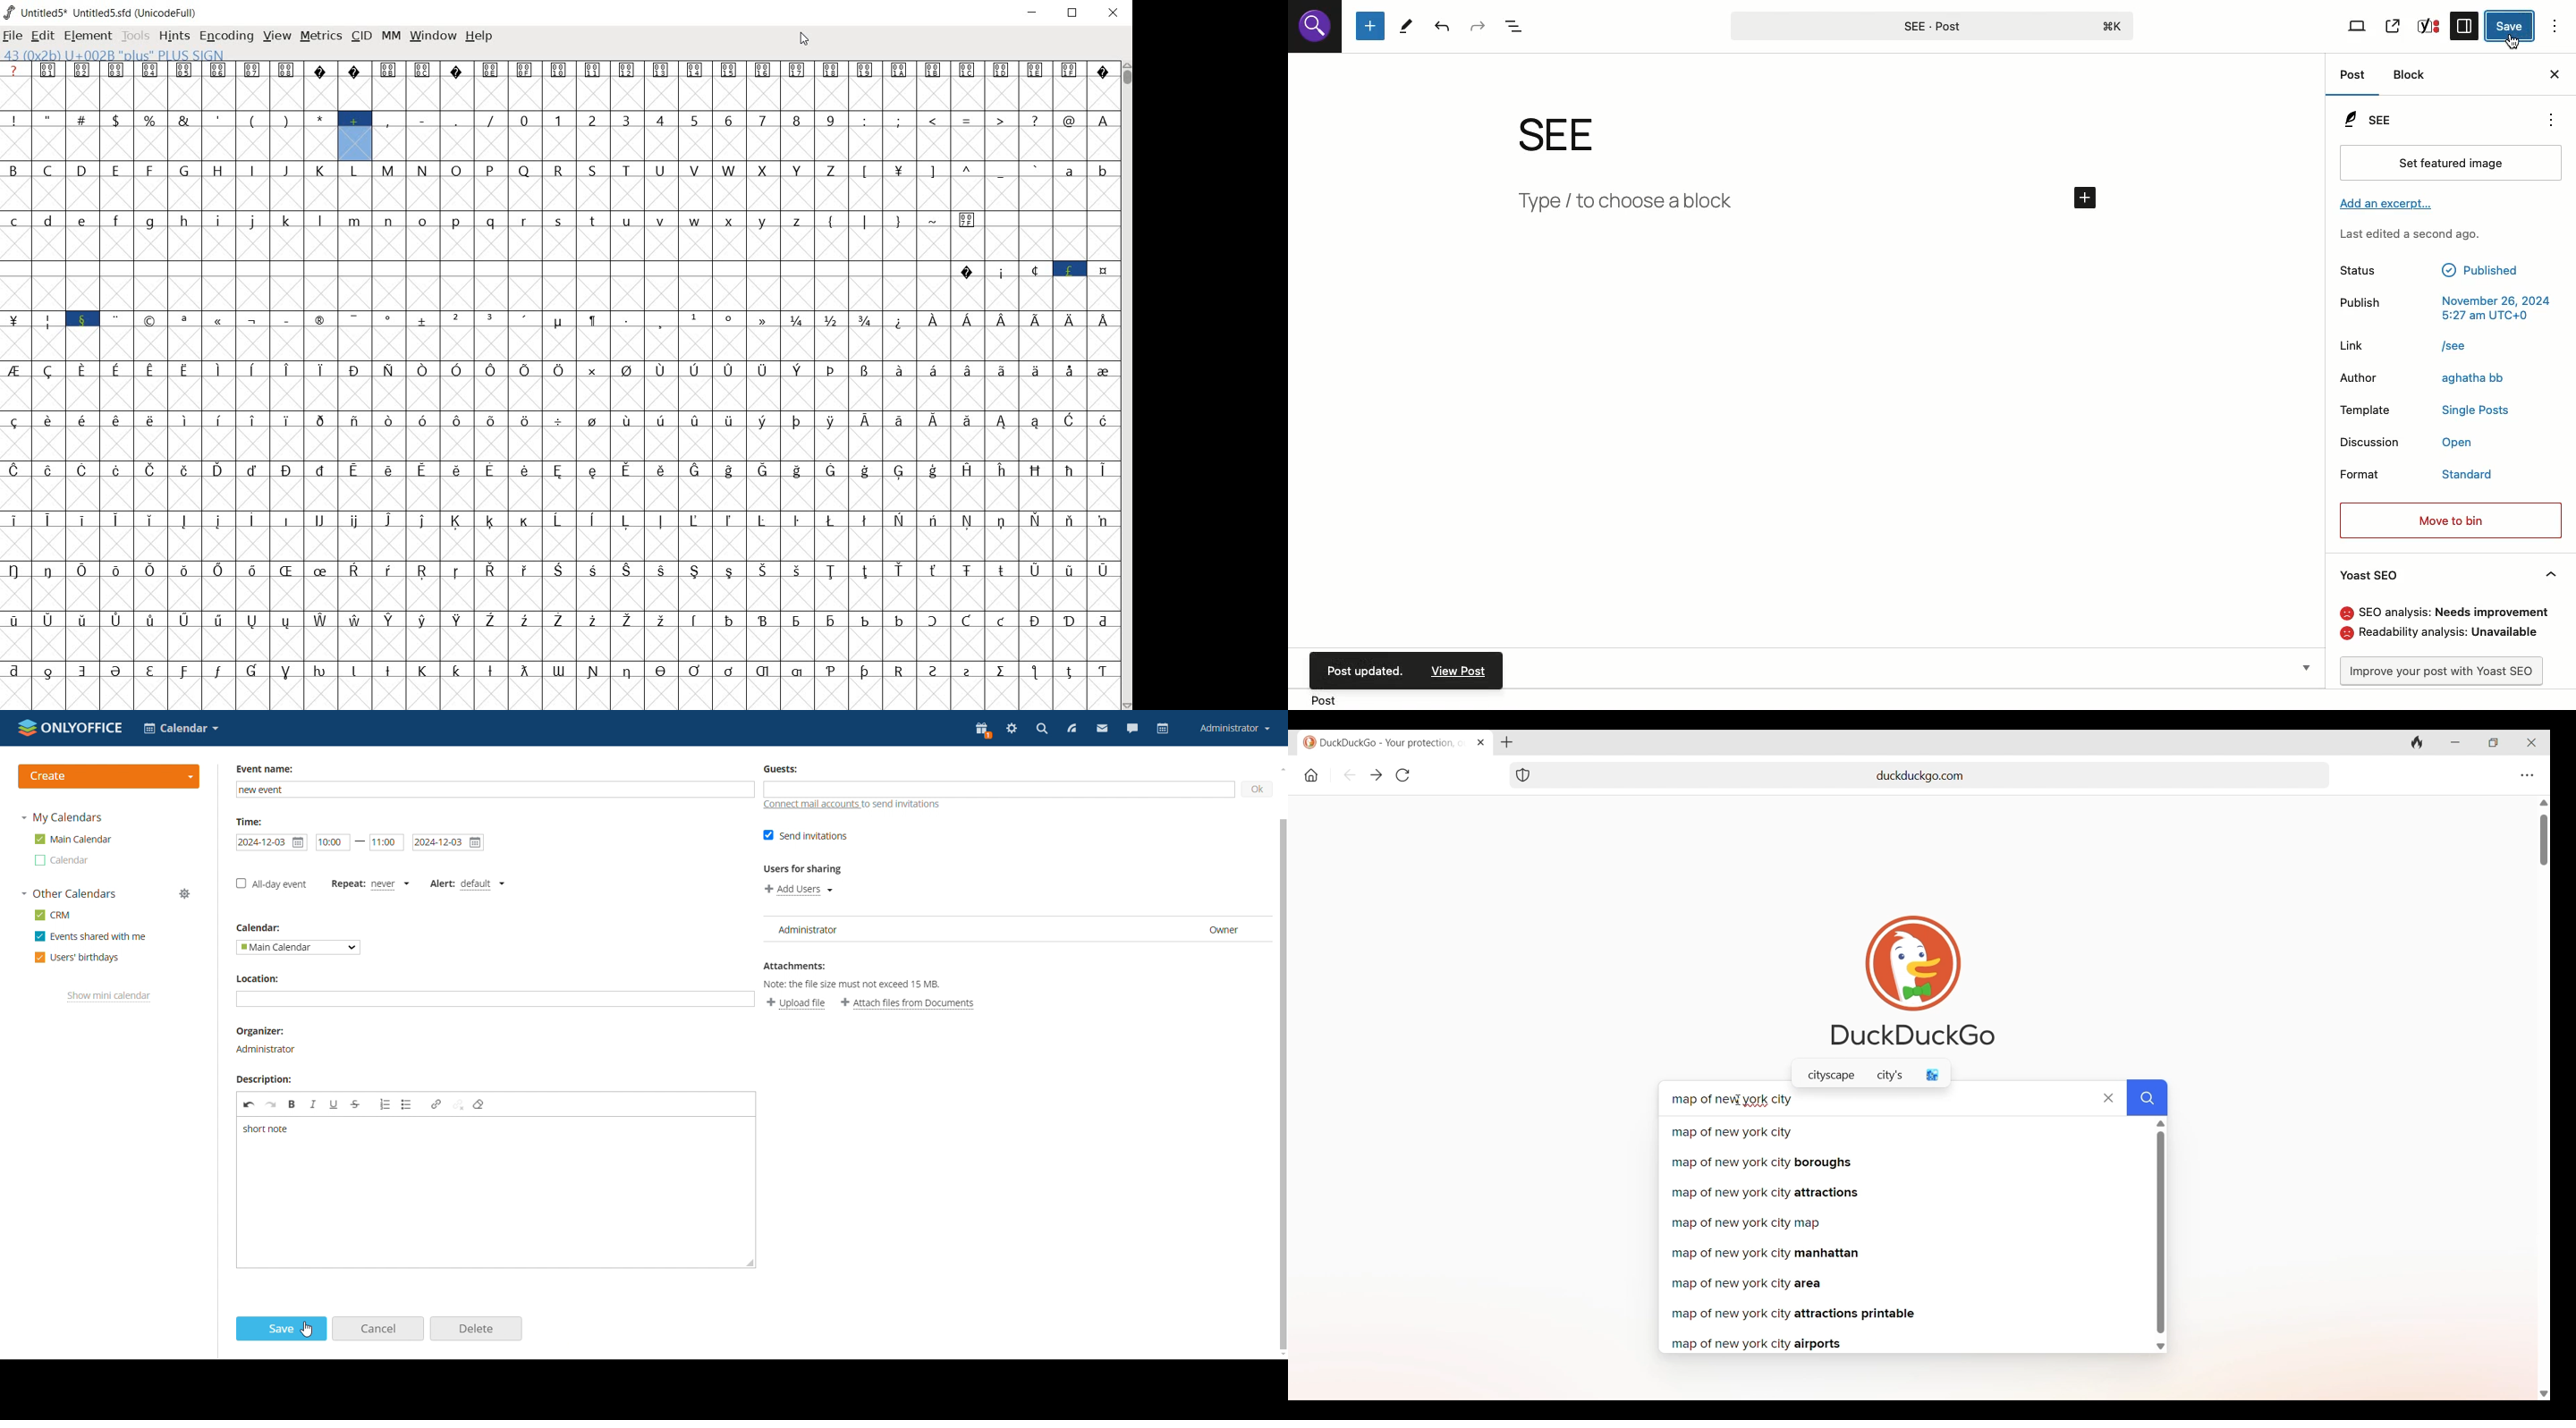  I want to click on Status, so click(2435, 270).